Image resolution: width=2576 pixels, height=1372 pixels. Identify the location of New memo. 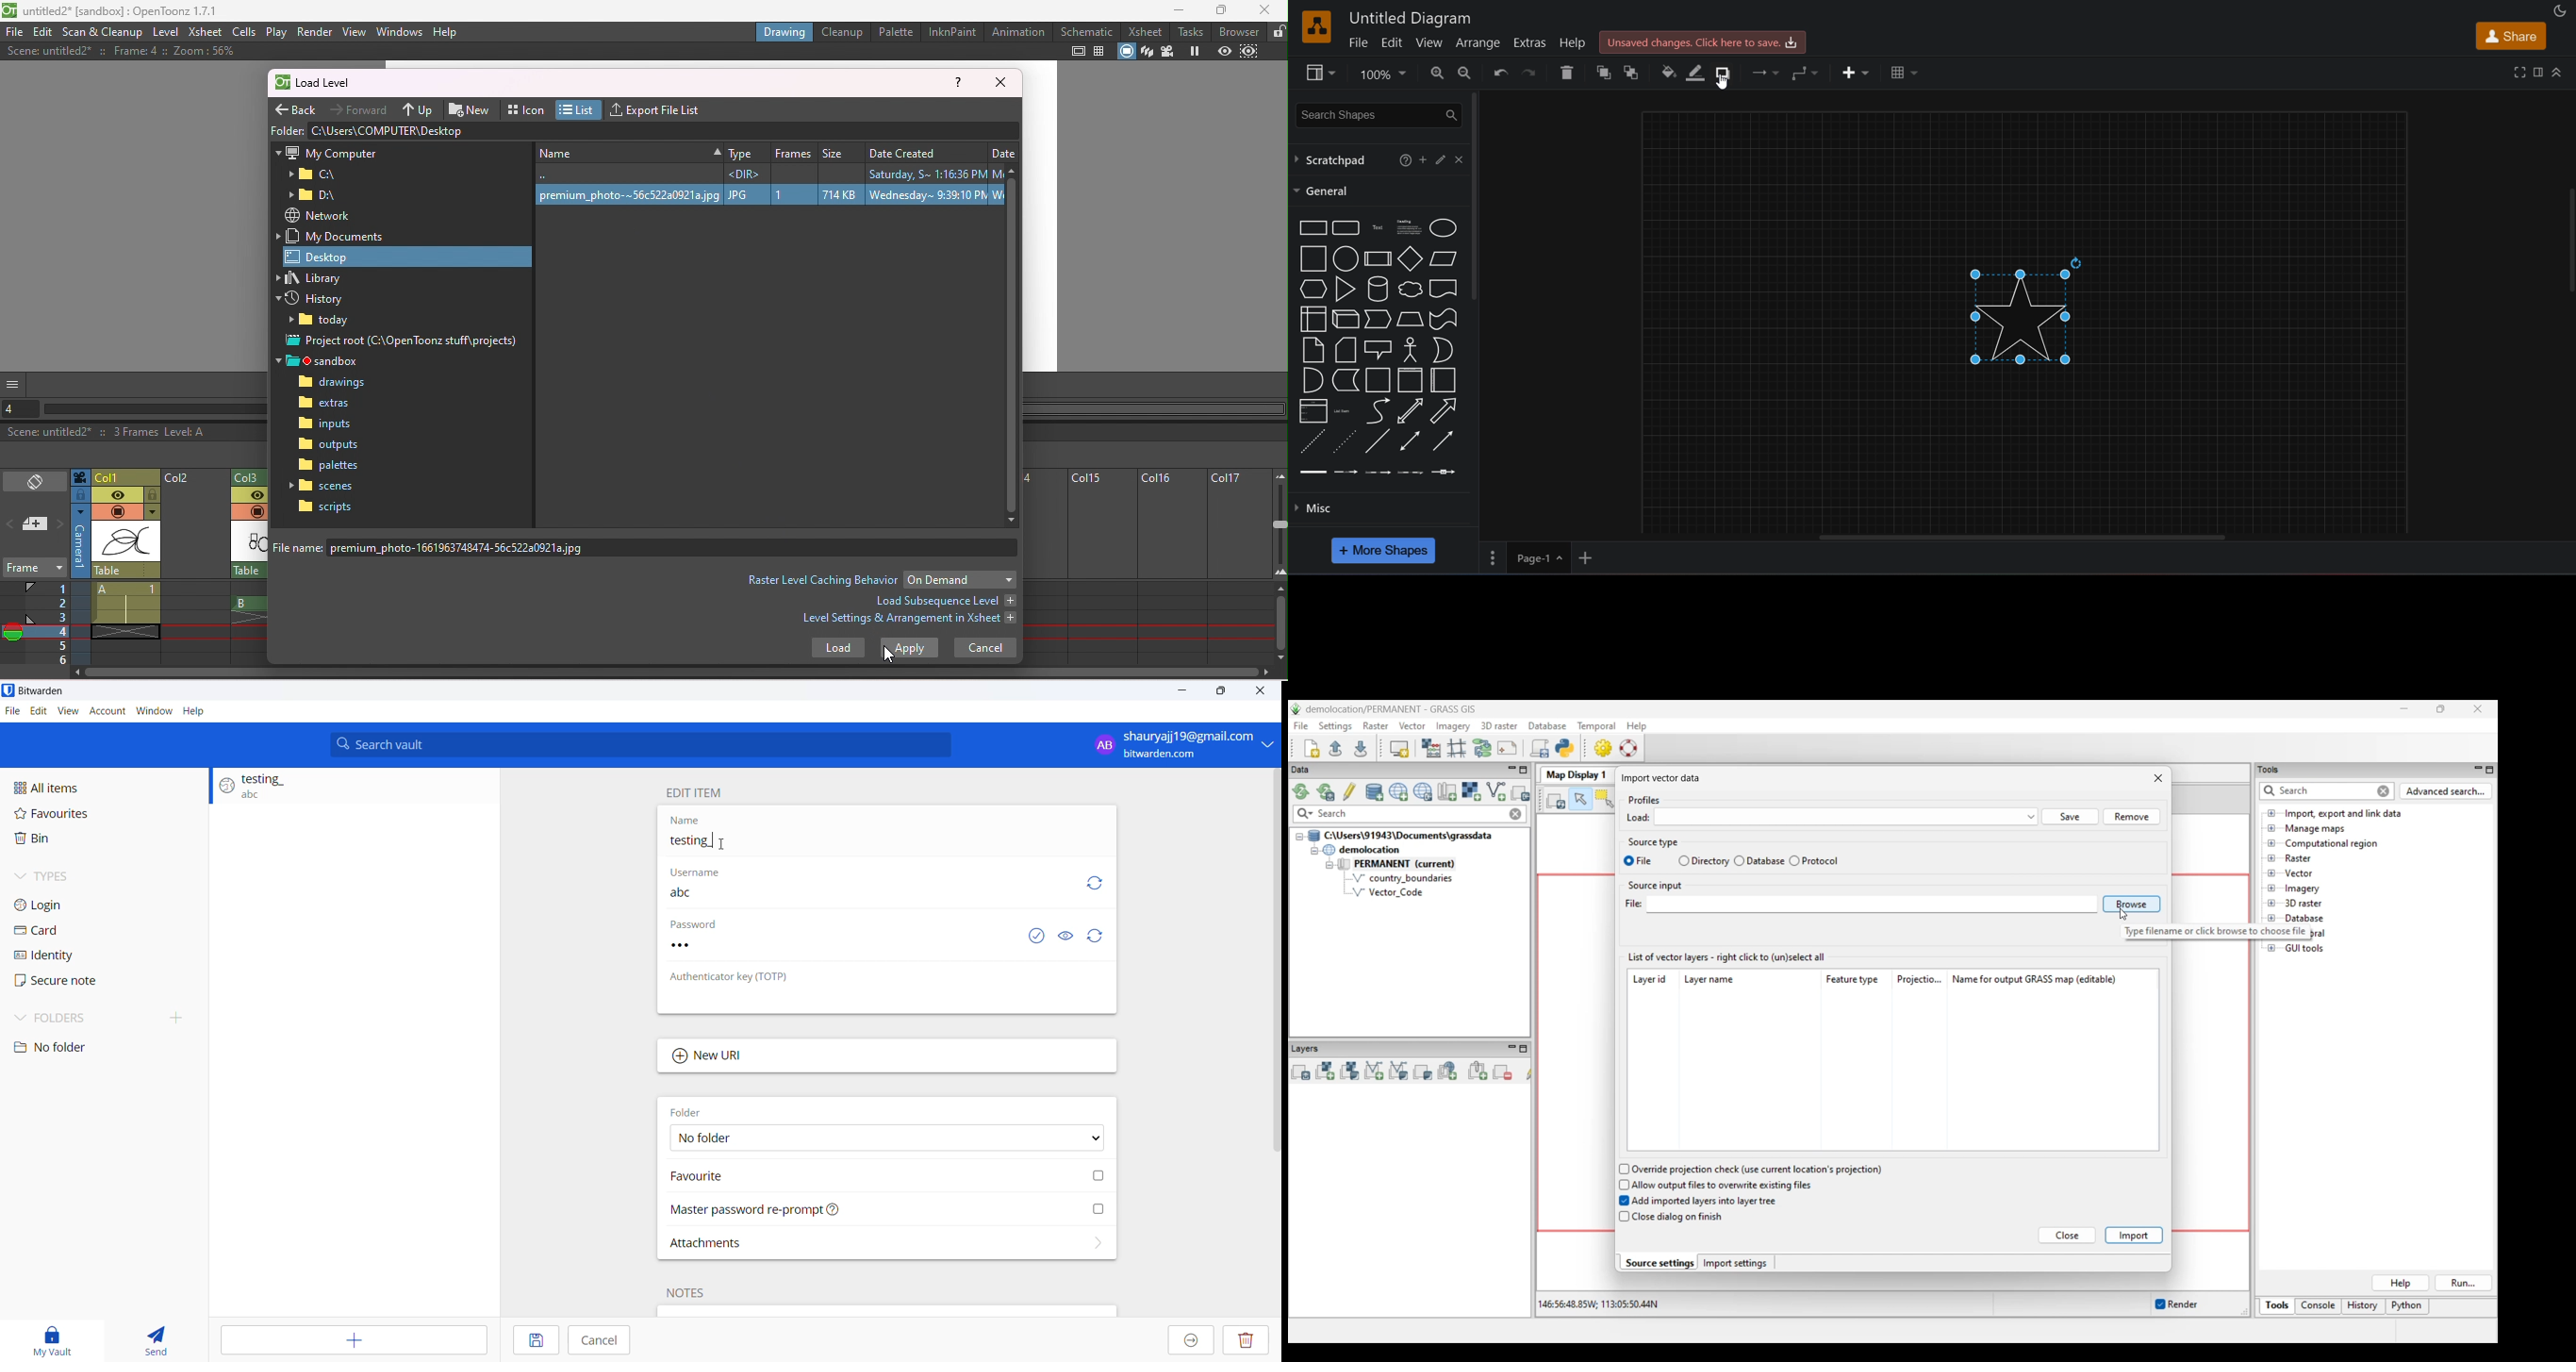
(36, 525).